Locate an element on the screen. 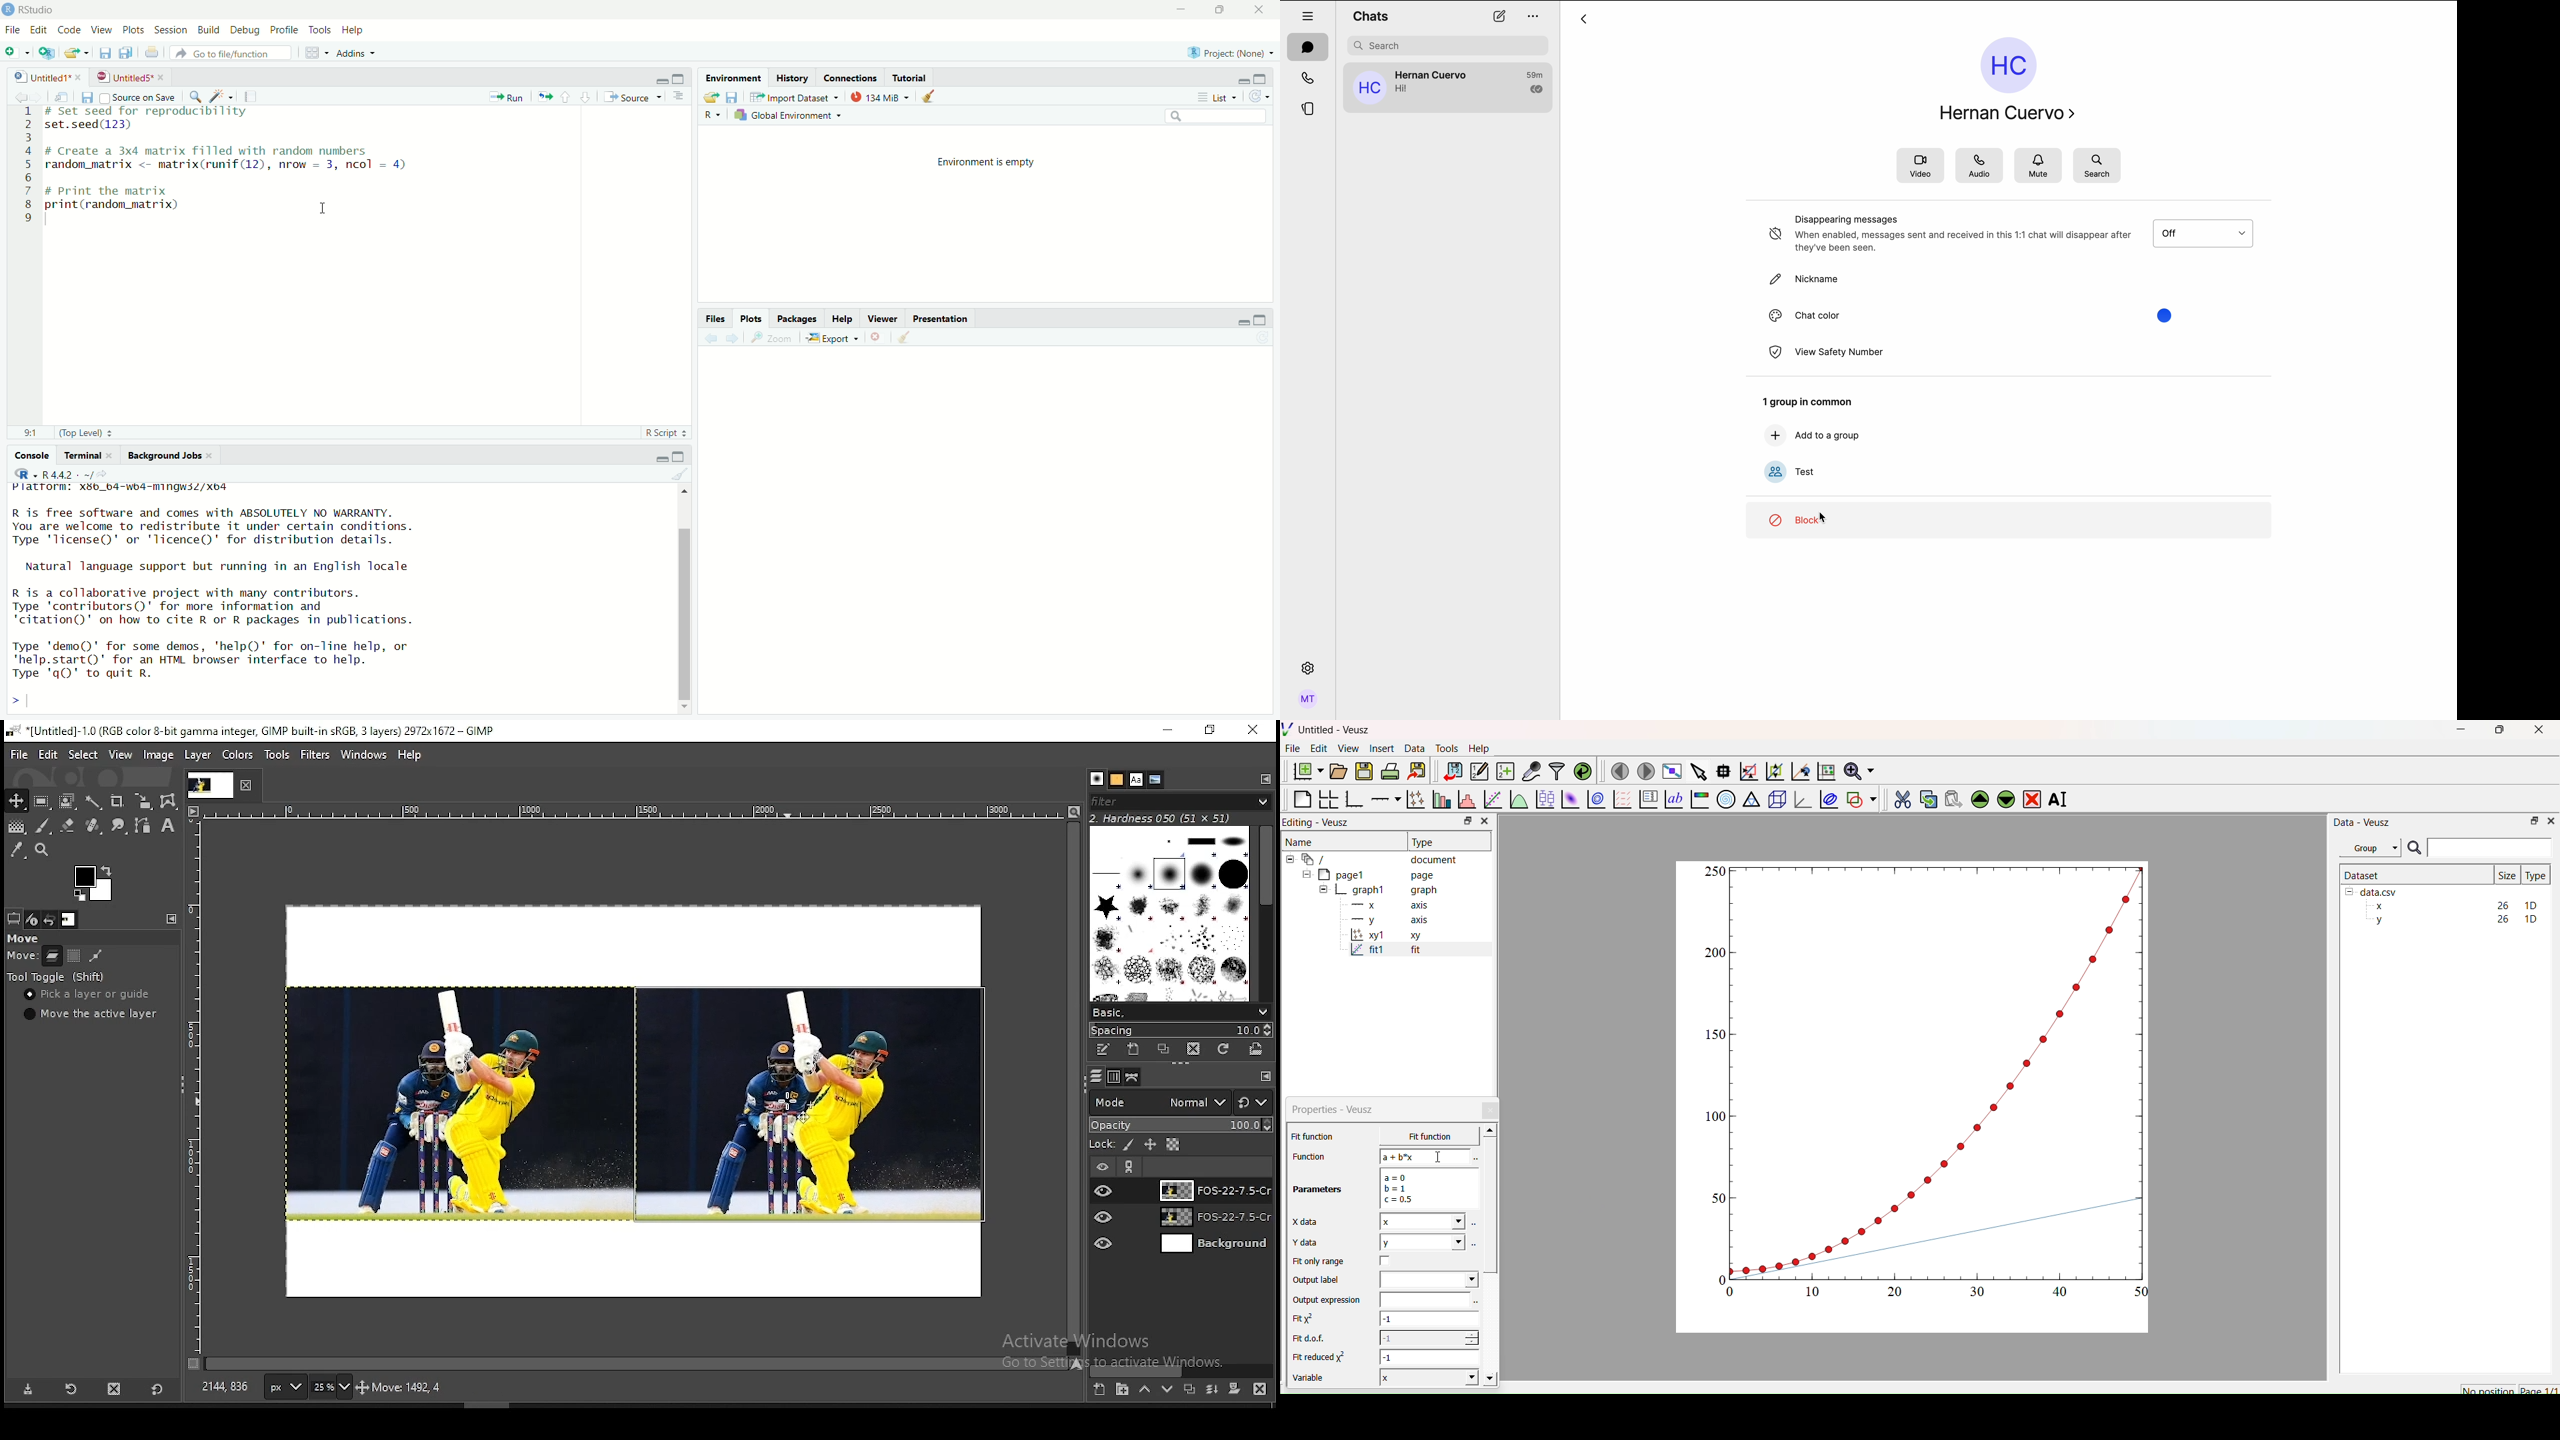 Image resolution: width=2576 pixels, height=1456 pixels. History is located at coordinates (795, 77).